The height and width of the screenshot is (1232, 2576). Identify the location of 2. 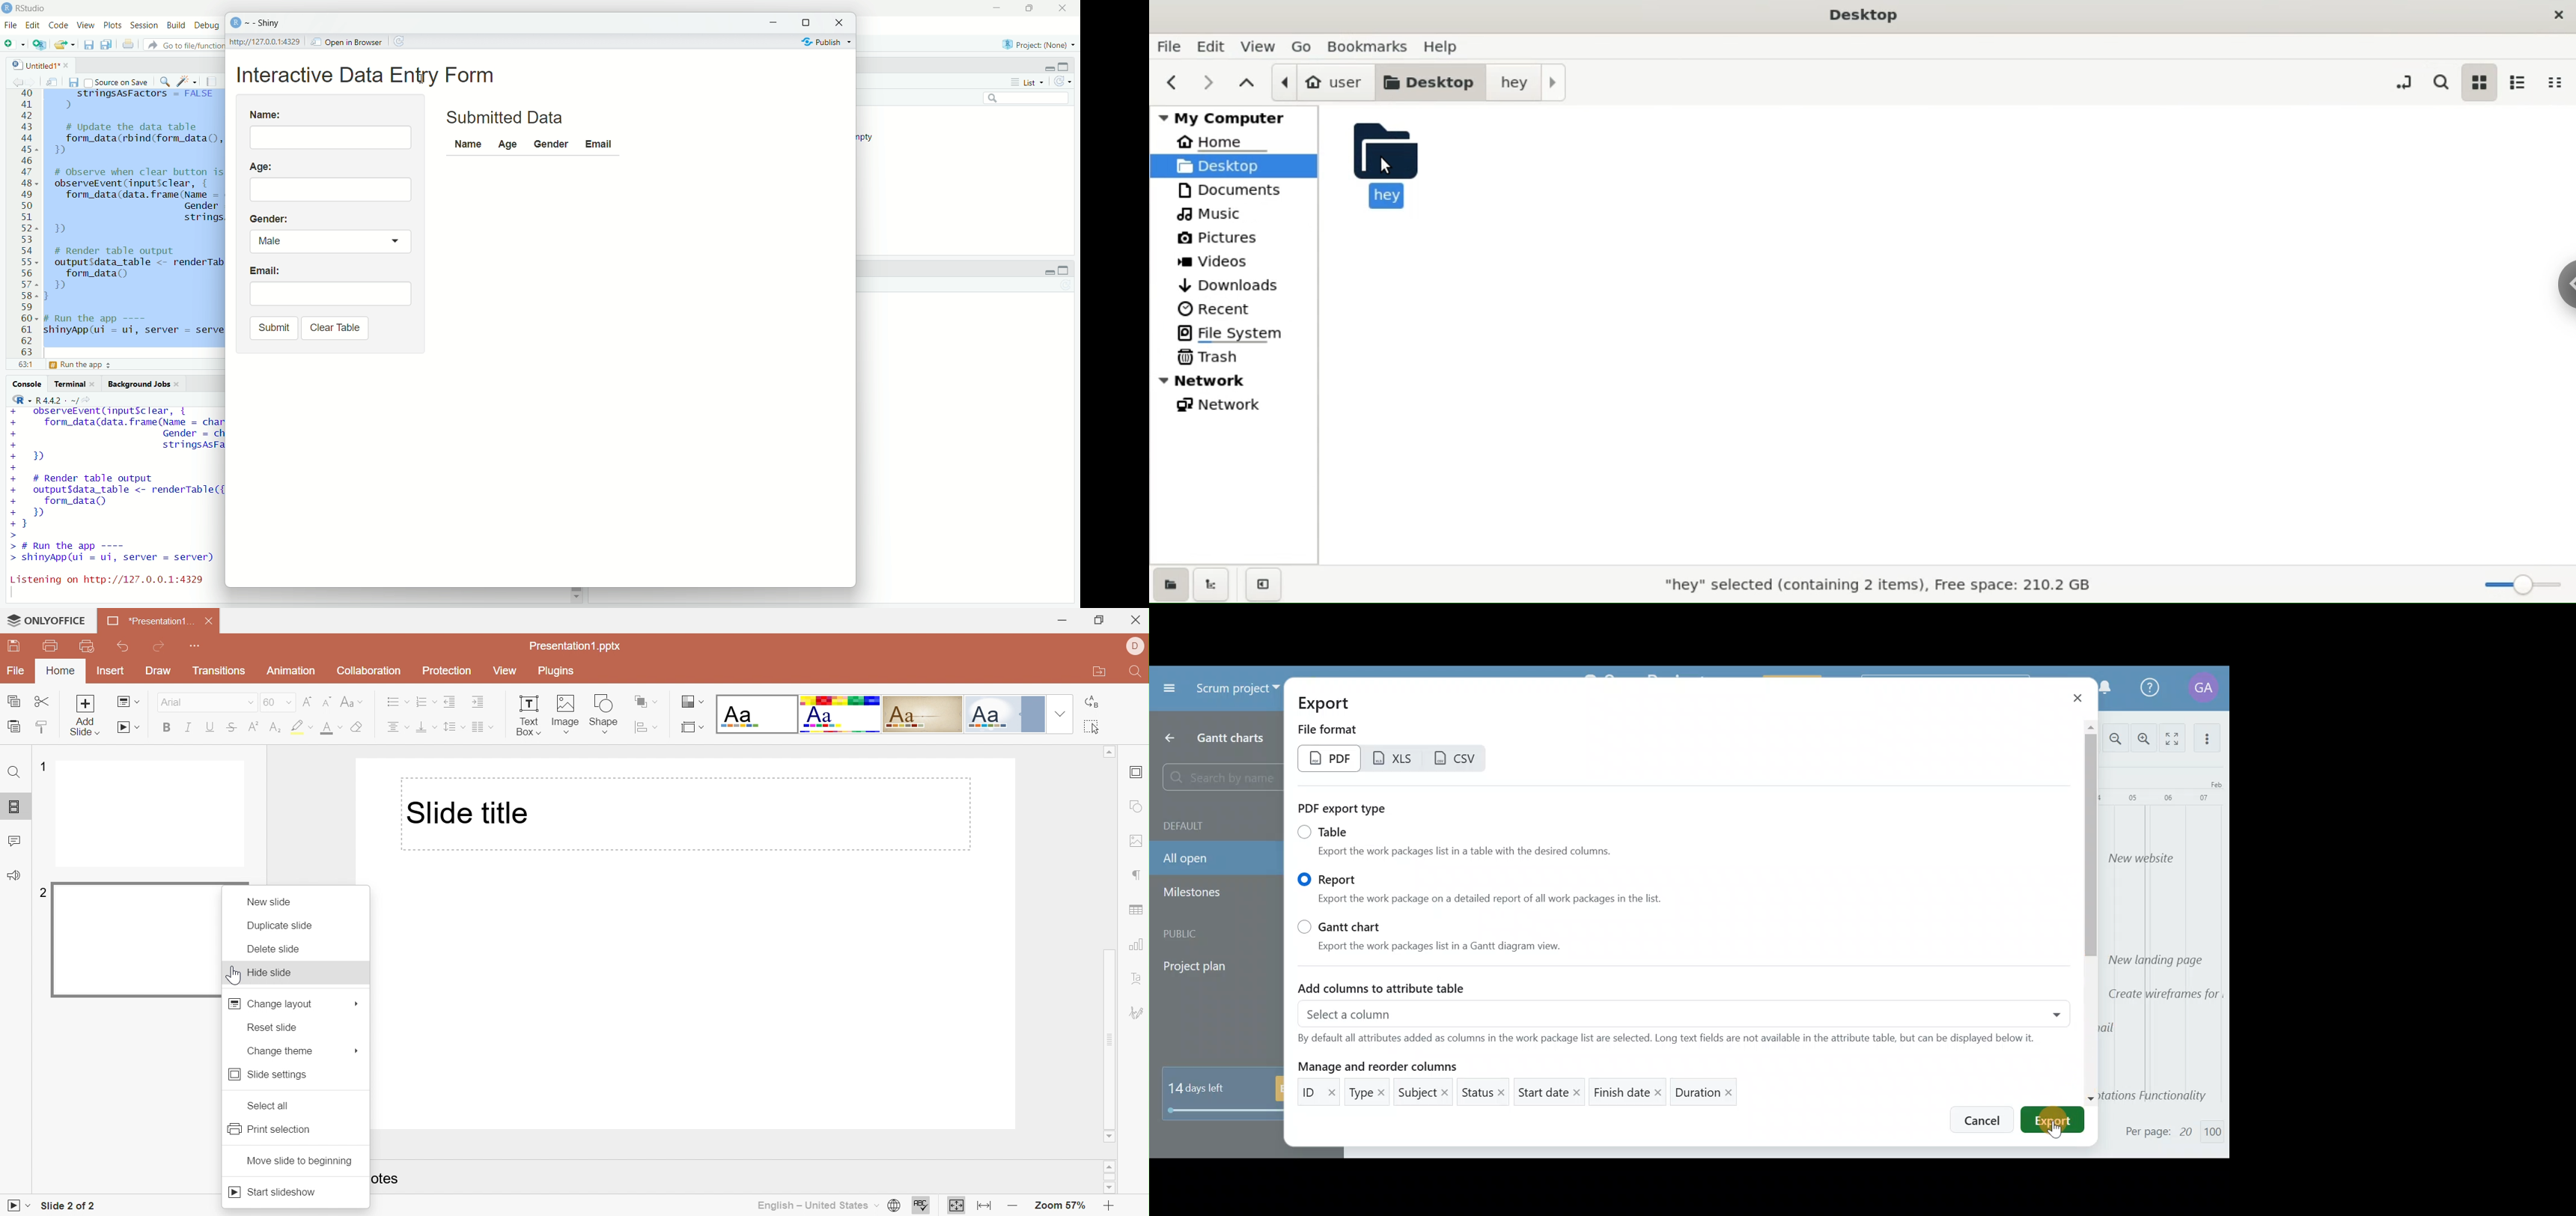
(42, 894).